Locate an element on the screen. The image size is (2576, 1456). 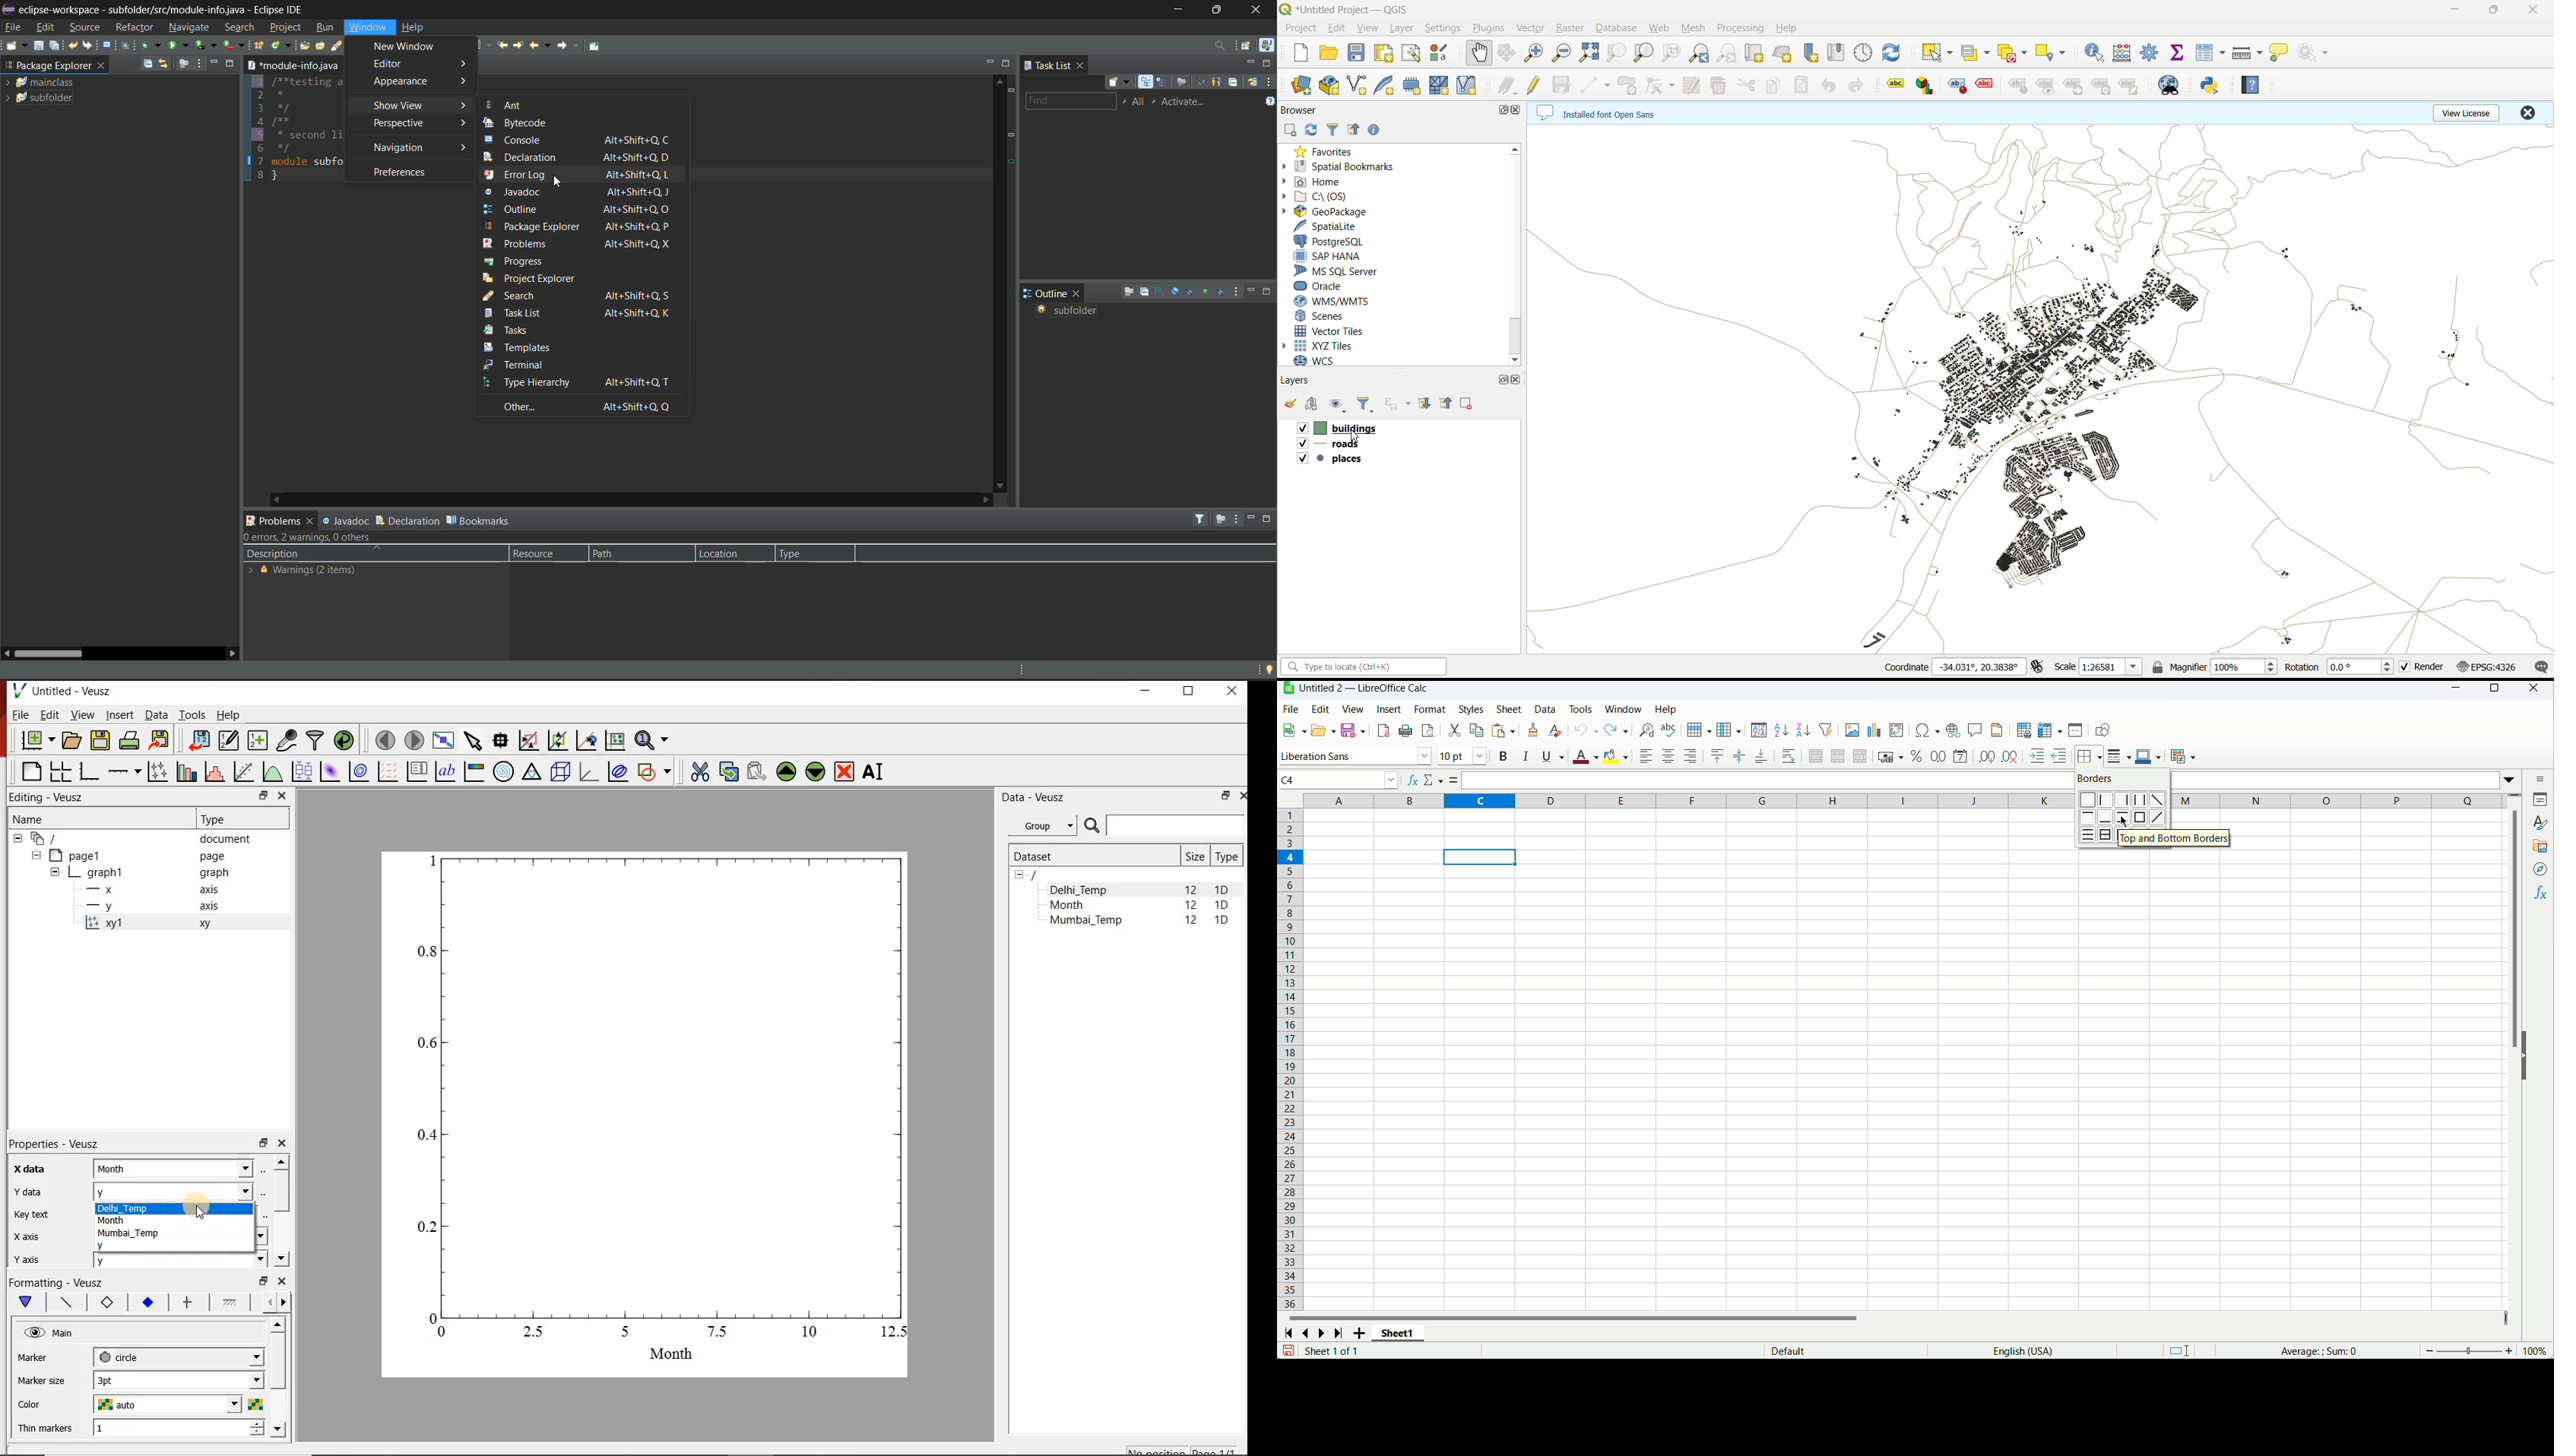
c\:os is located at coordinates (1326, 196).